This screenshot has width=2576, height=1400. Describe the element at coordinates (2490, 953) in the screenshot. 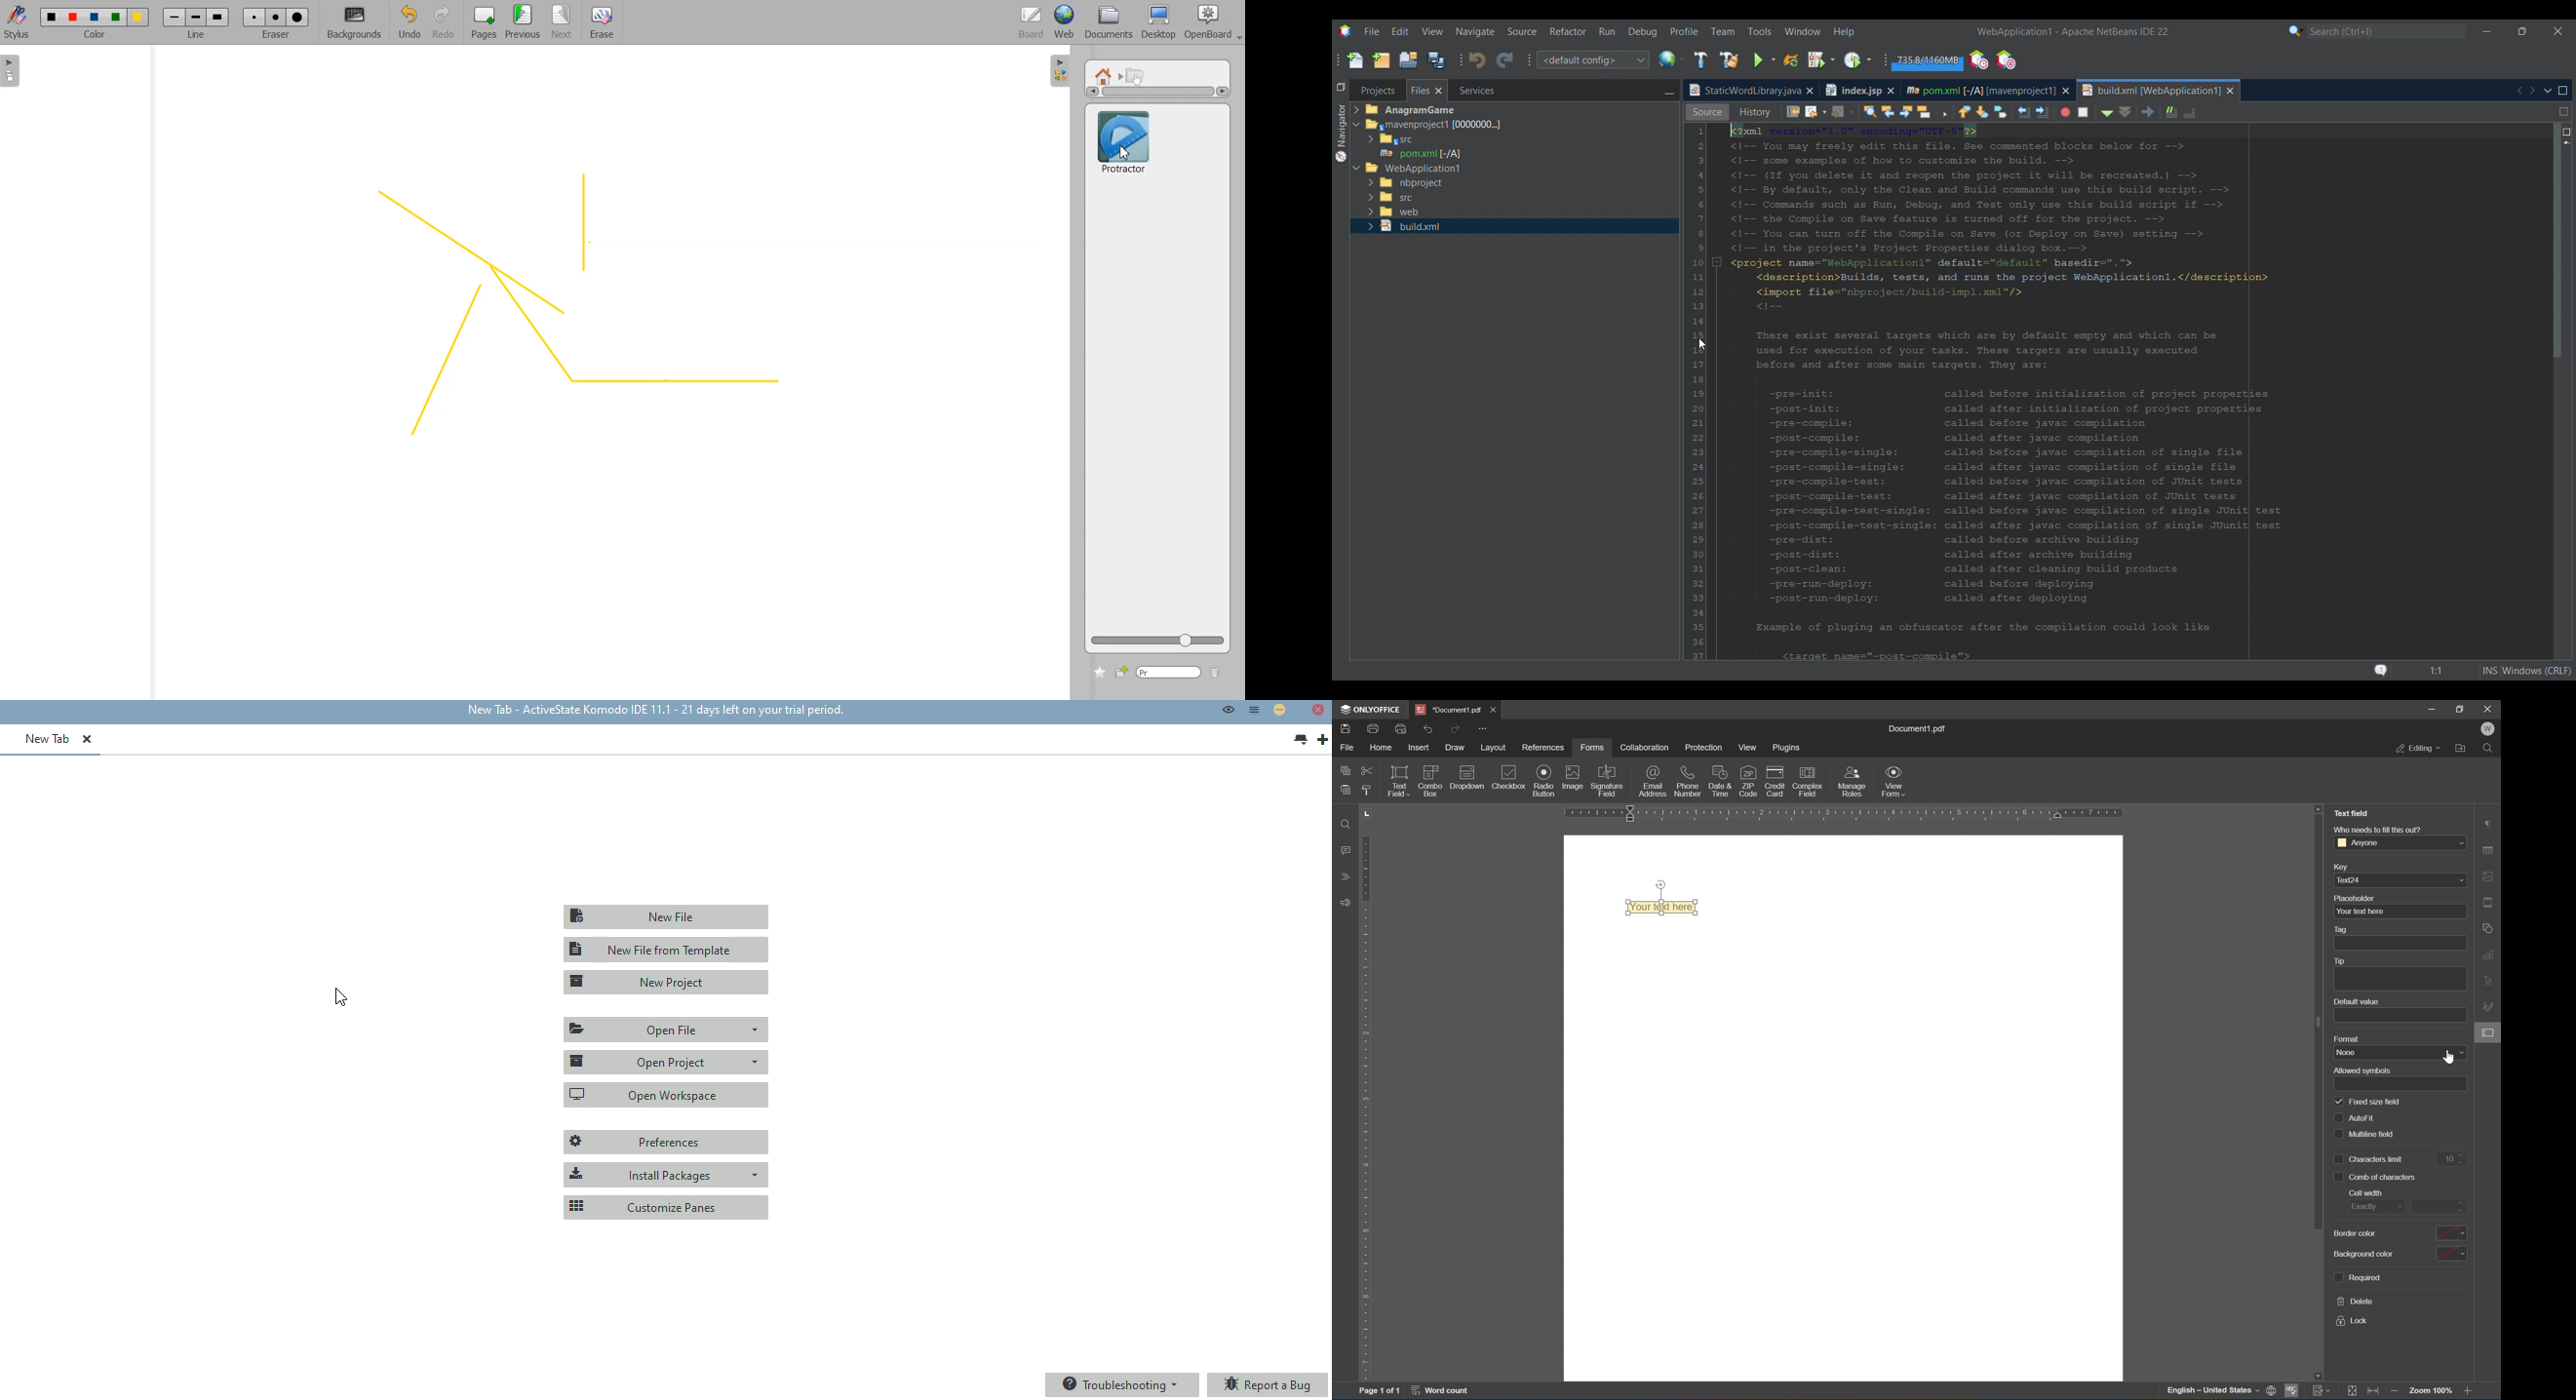

I see `chart settings` at that location.